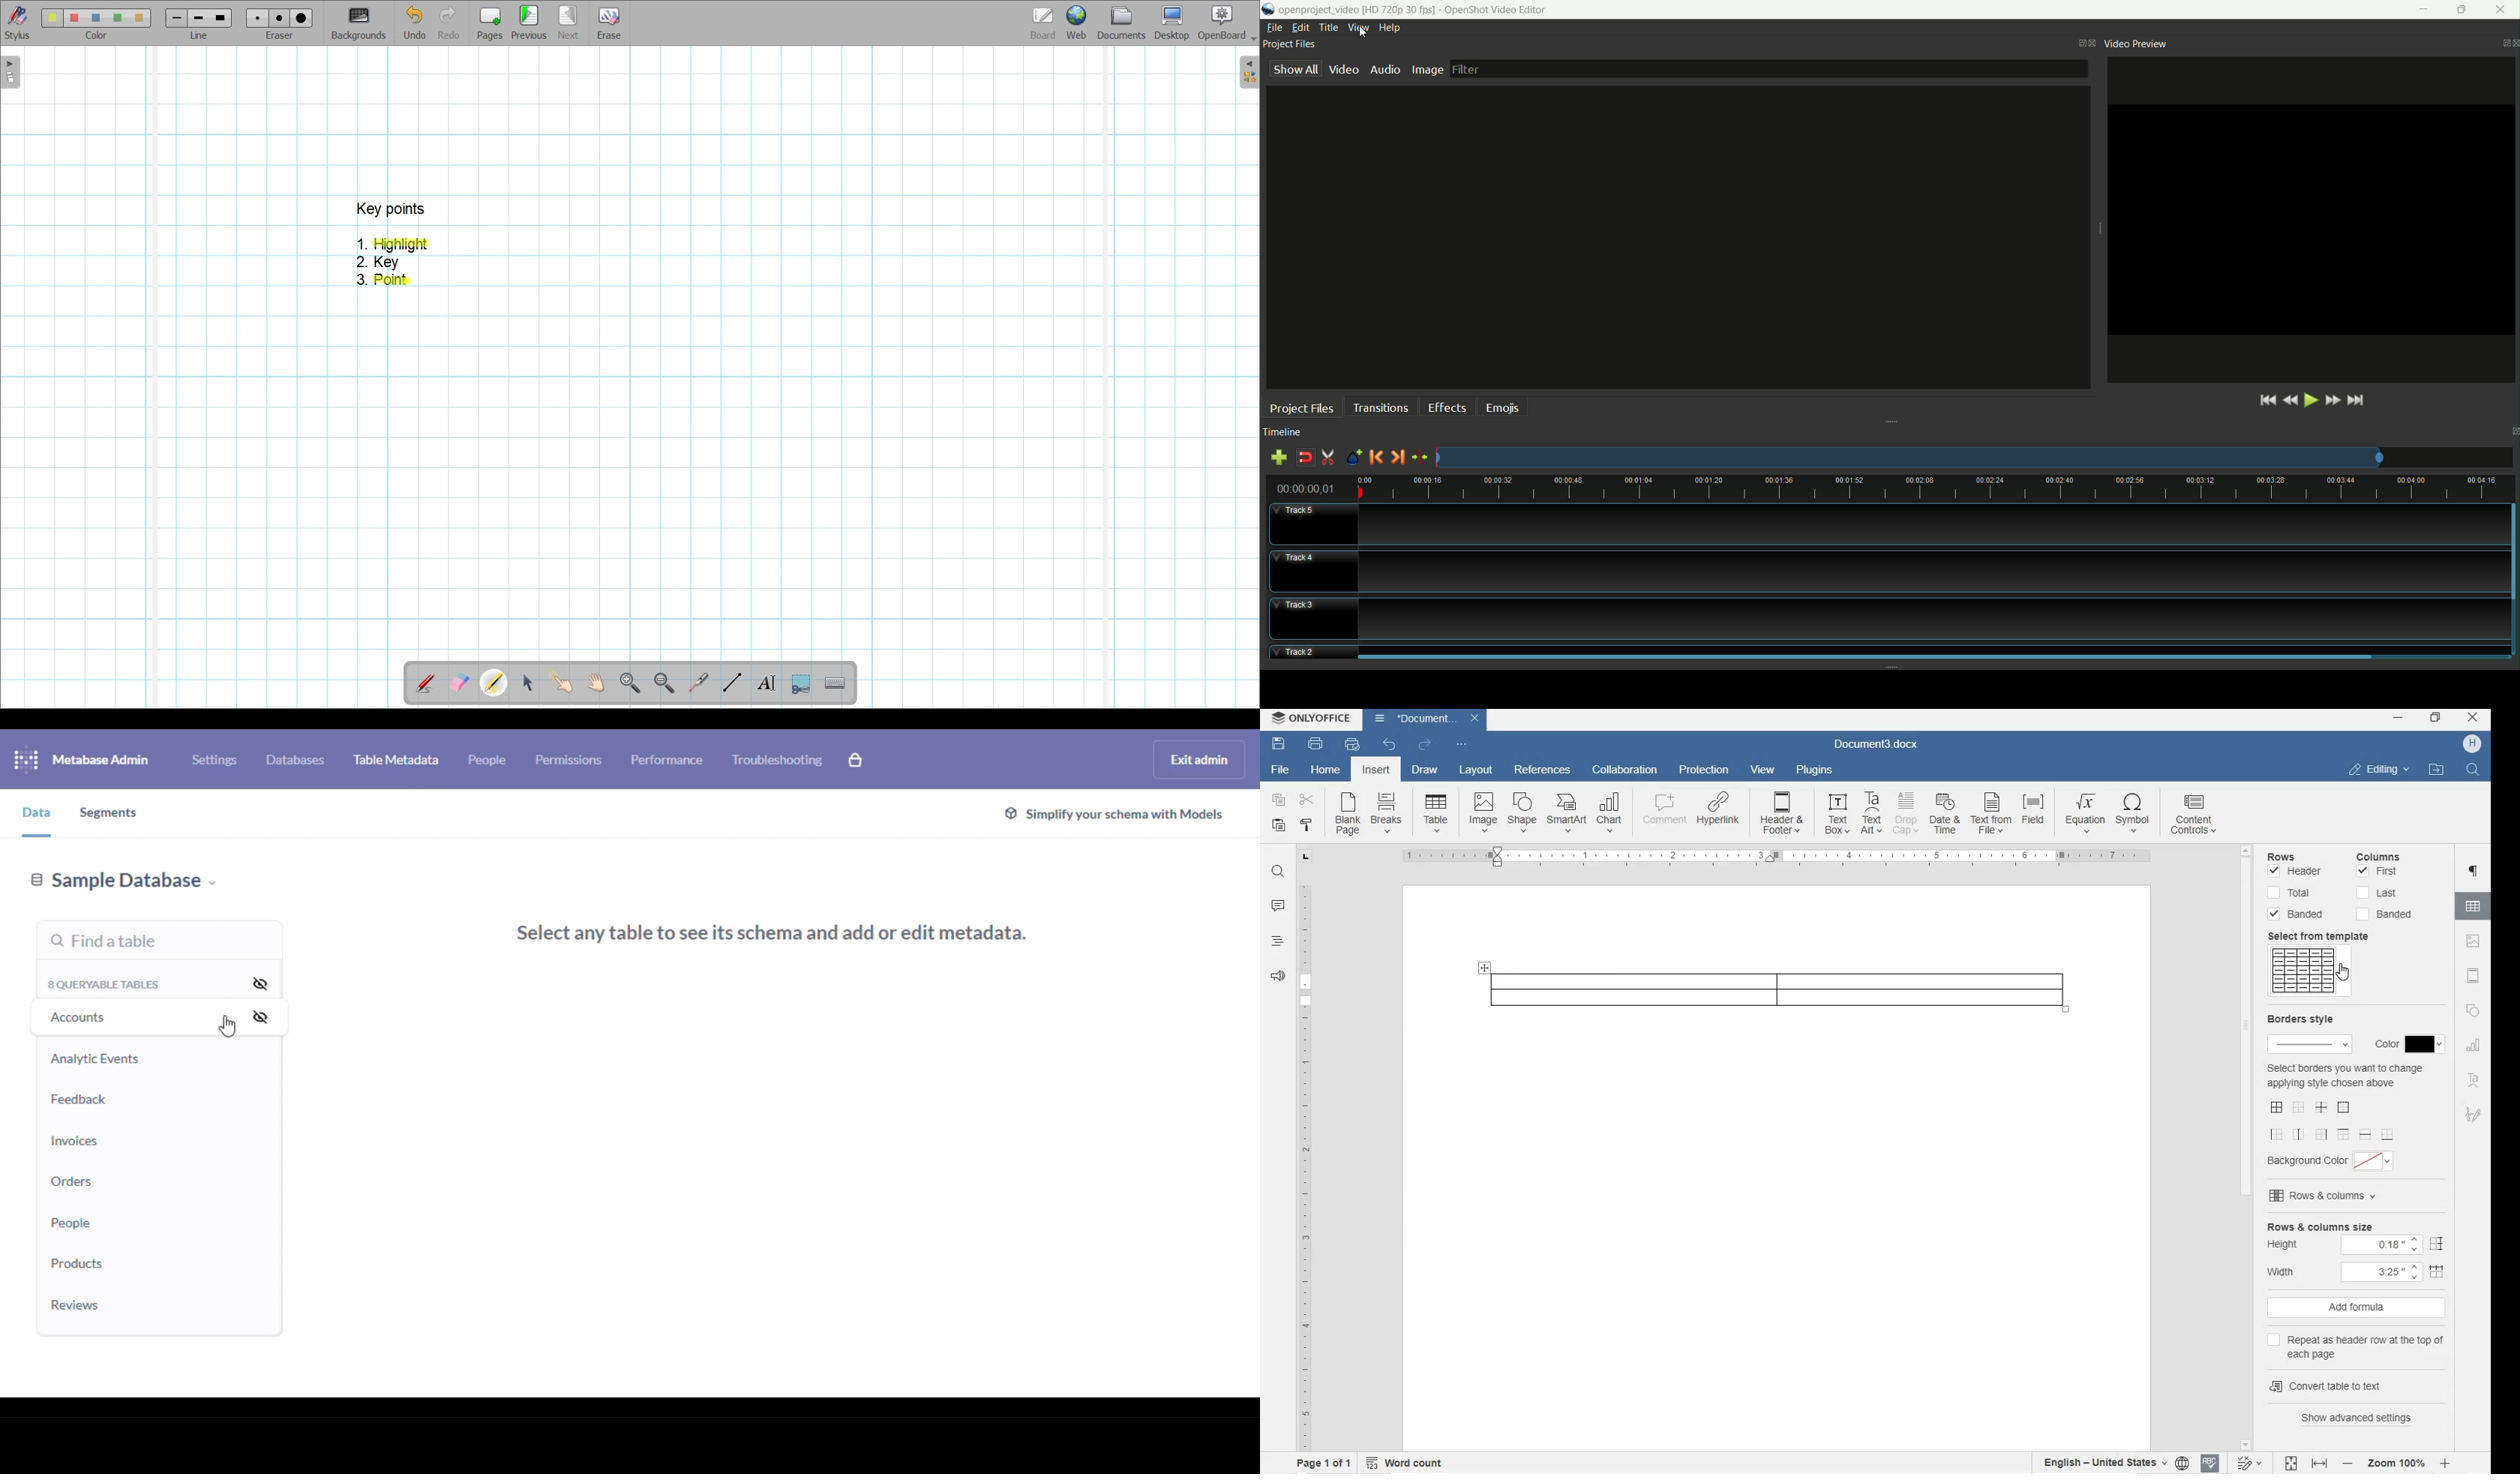  I want to click on SET TEXT OR DOCUMENT LANGUAGE, so click(2111, 1461).